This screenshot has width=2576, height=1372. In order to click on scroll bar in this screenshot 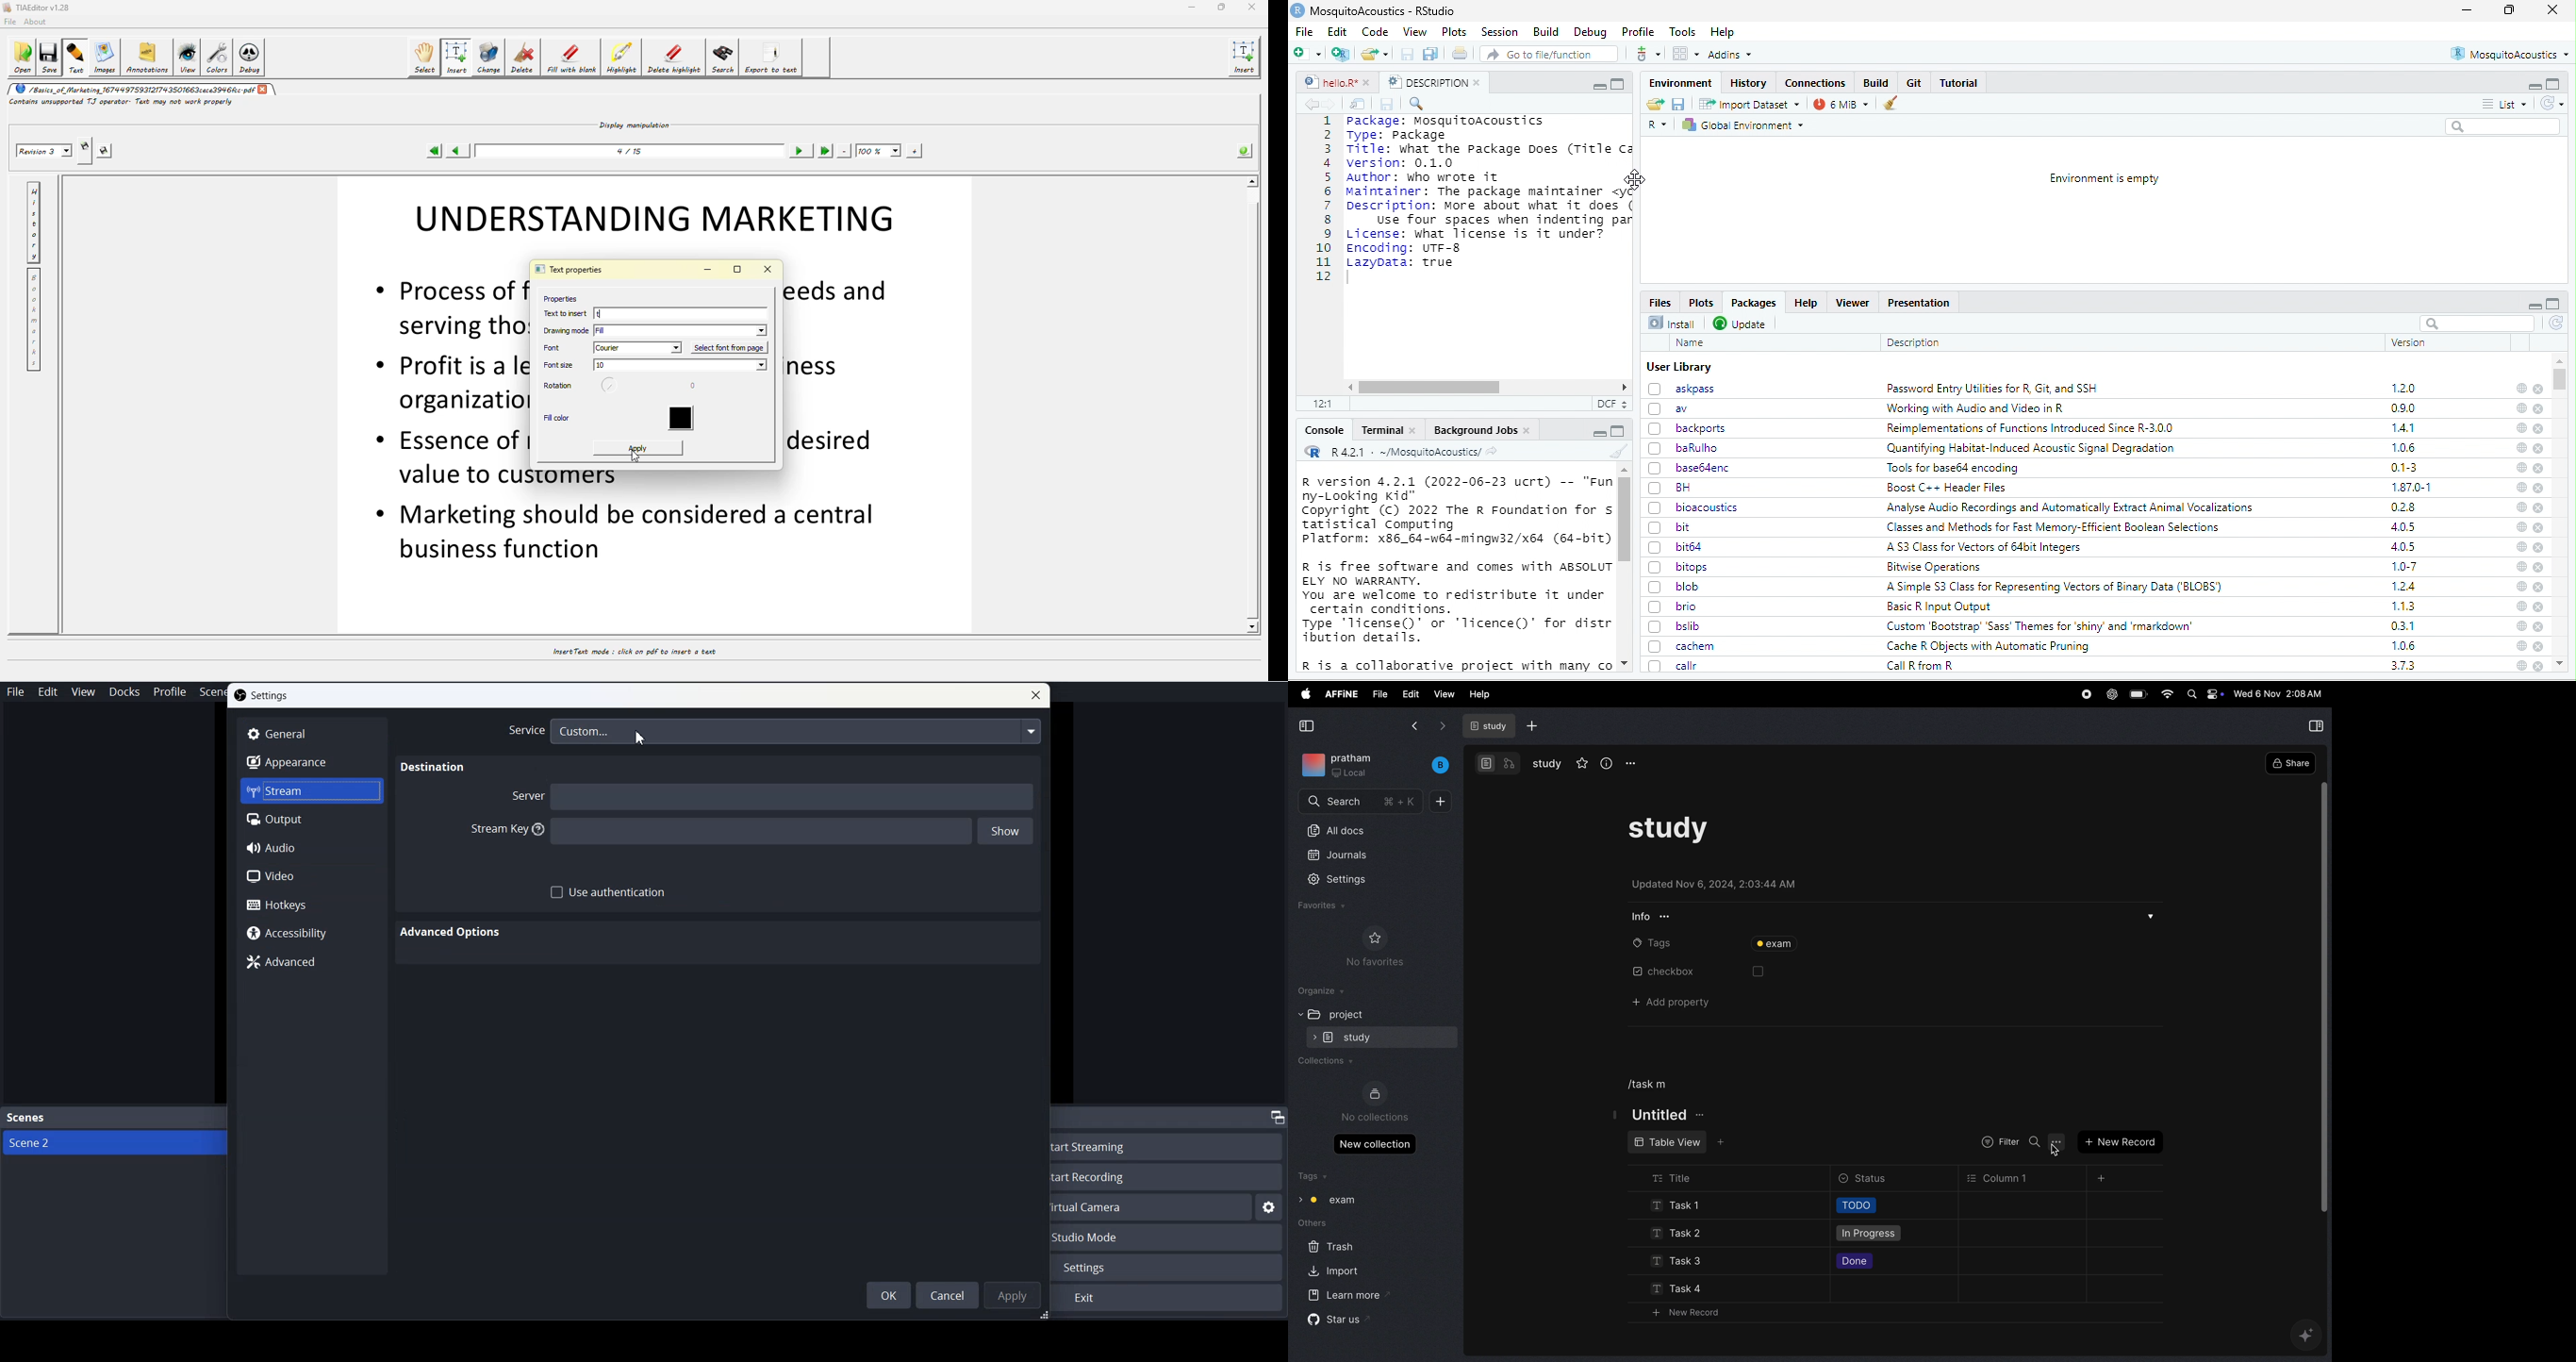, I will do `click(1625, 521)`.